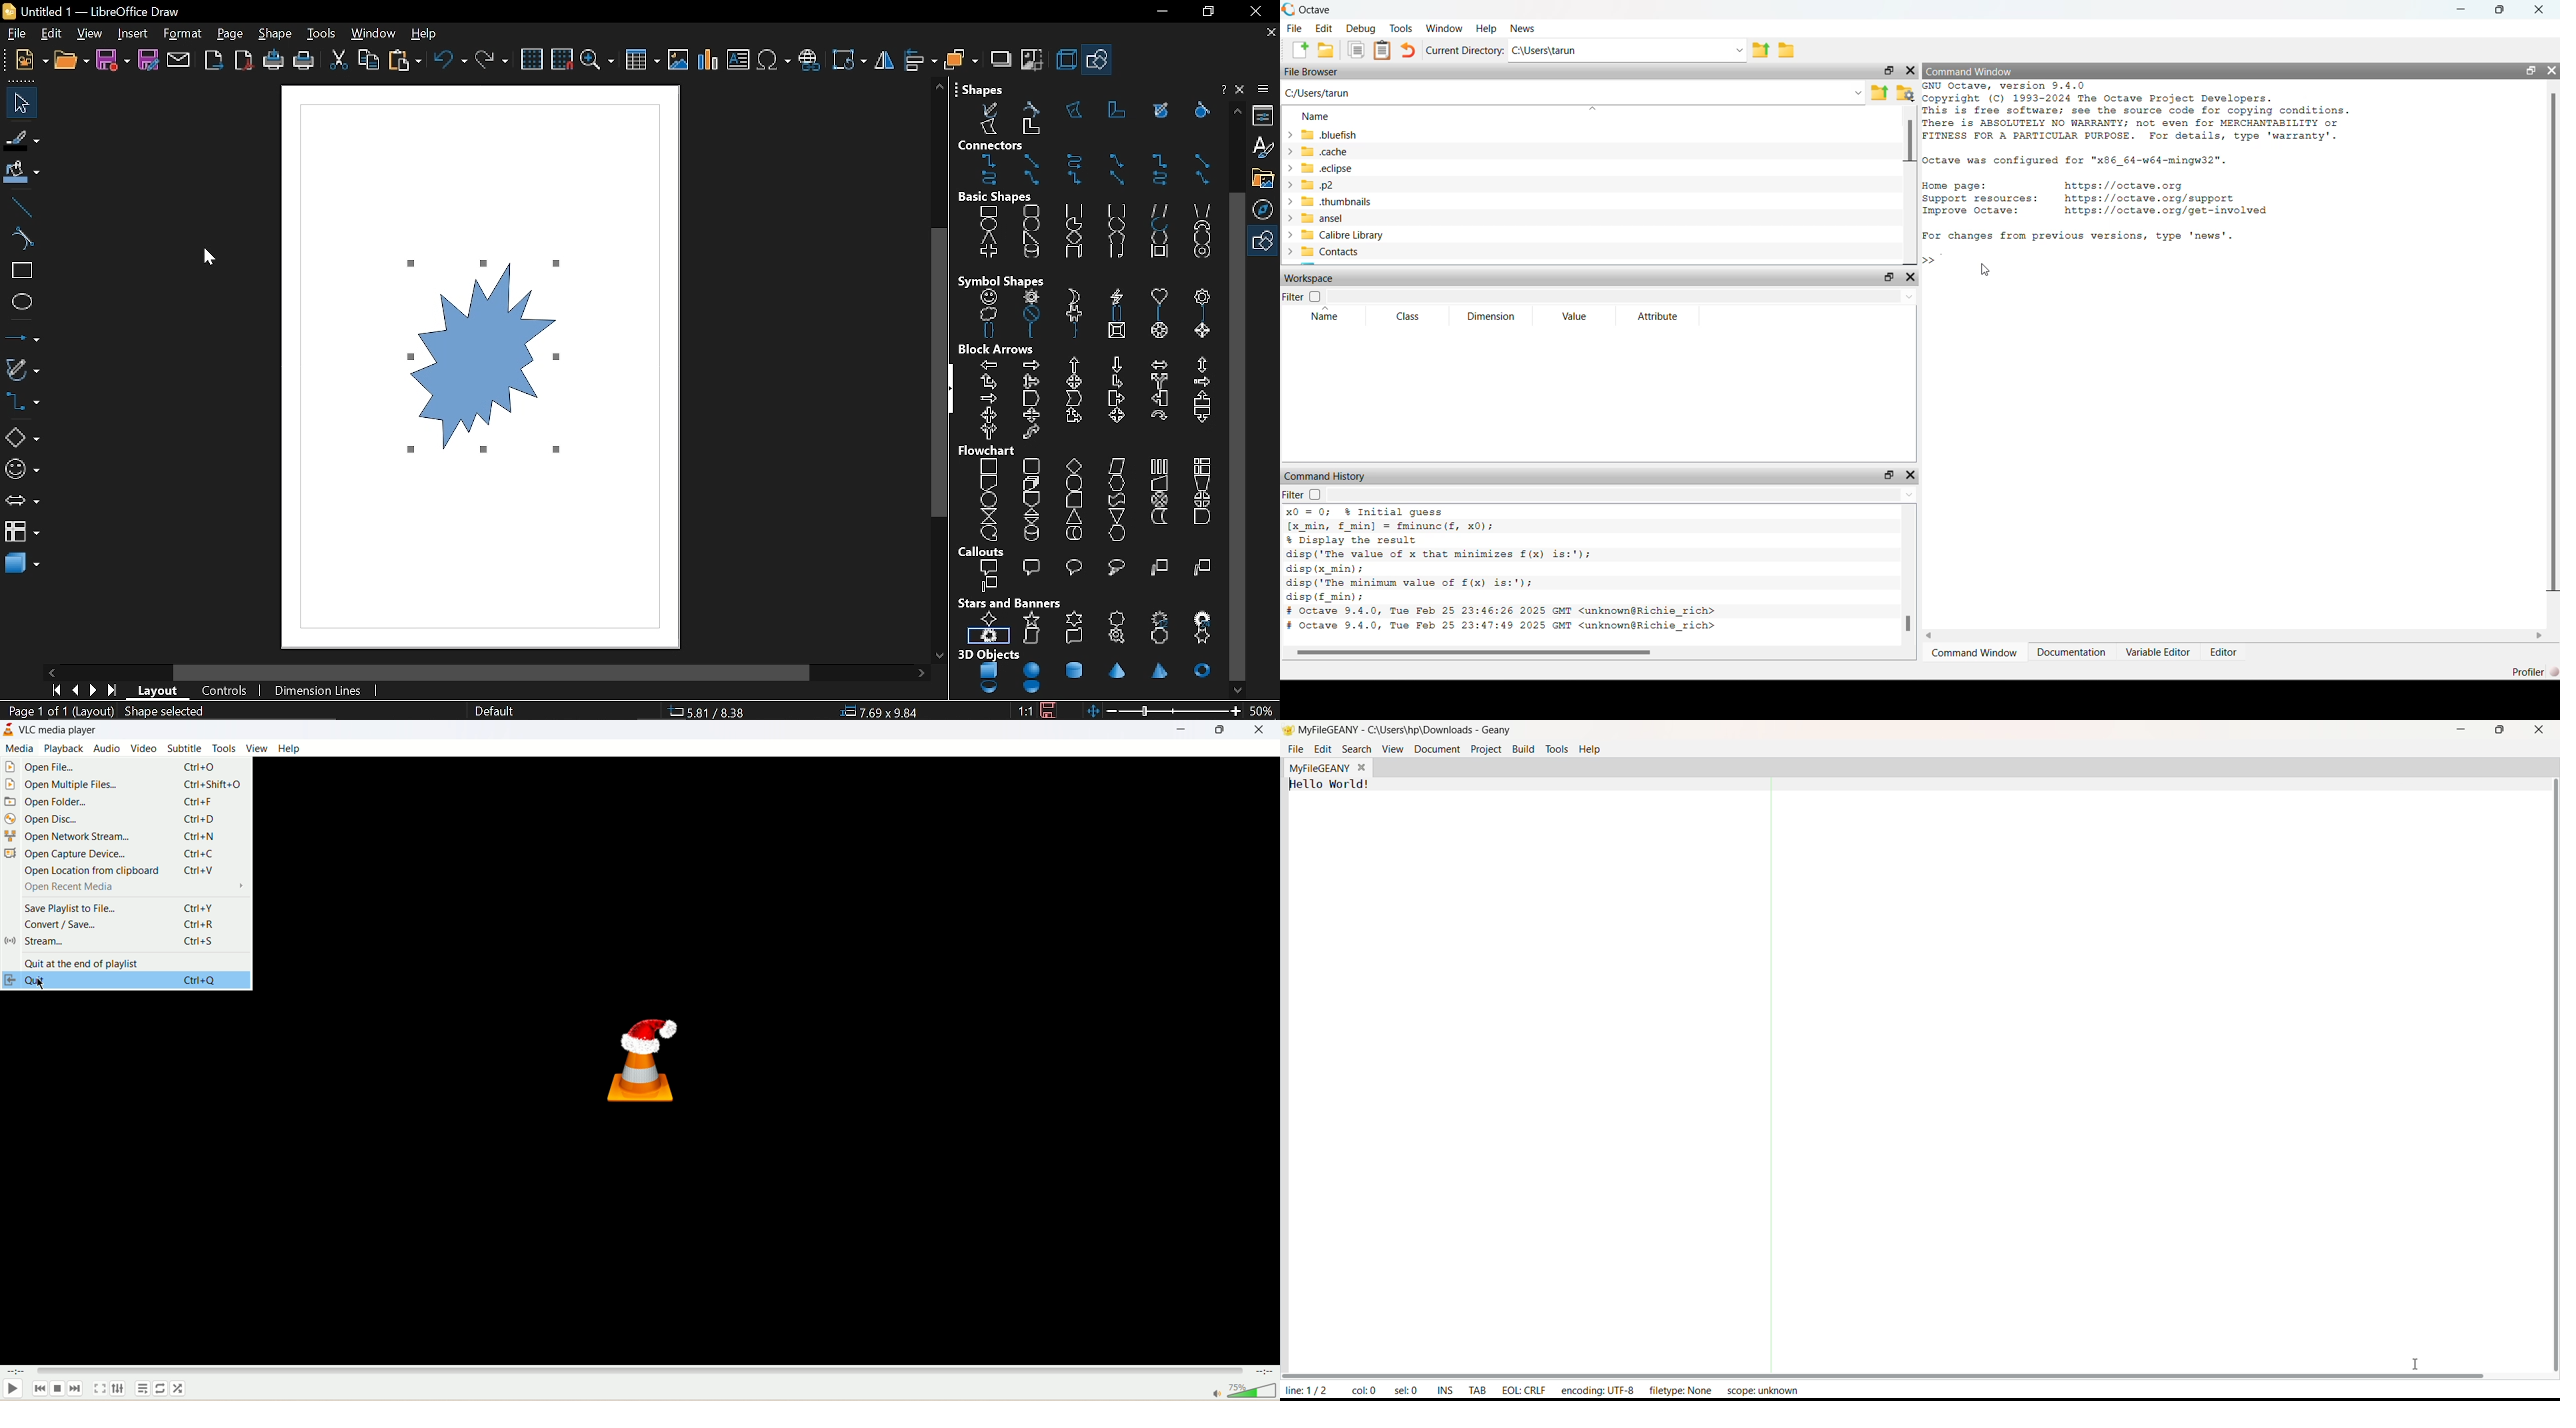 The image size is (2576, 1428). I want to click on shape, so click(277, 35).